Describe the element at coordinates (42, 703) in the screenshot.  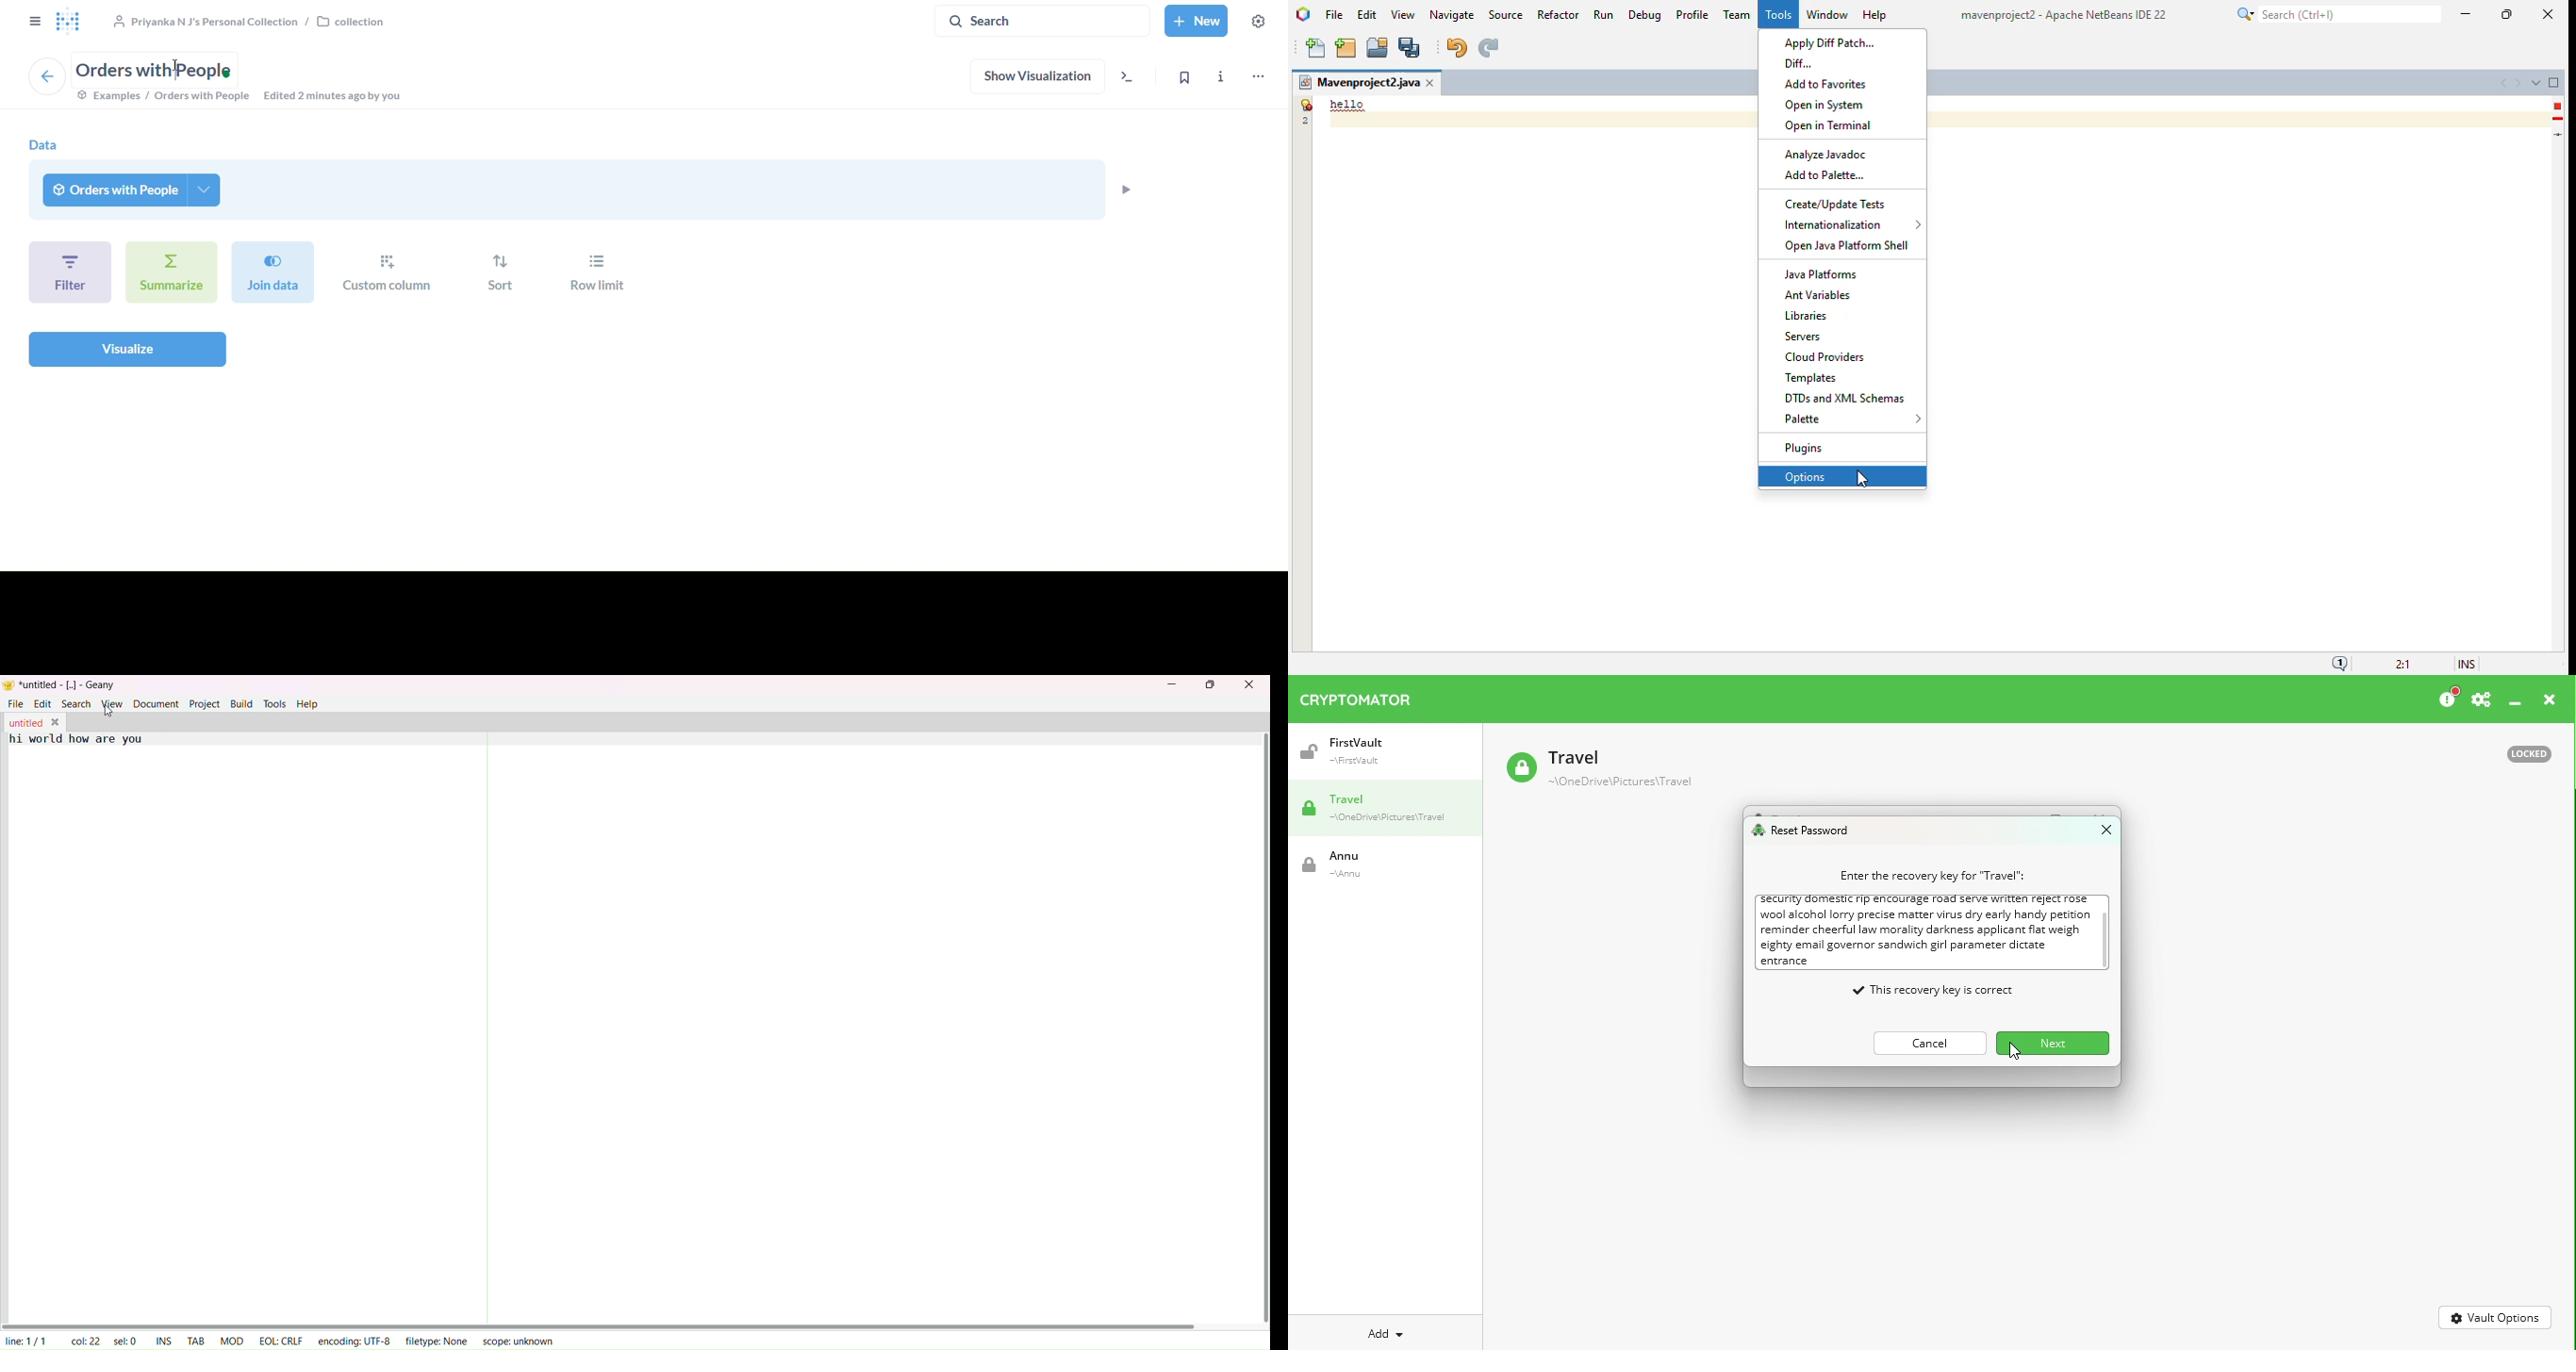
I see `edit` at that location.